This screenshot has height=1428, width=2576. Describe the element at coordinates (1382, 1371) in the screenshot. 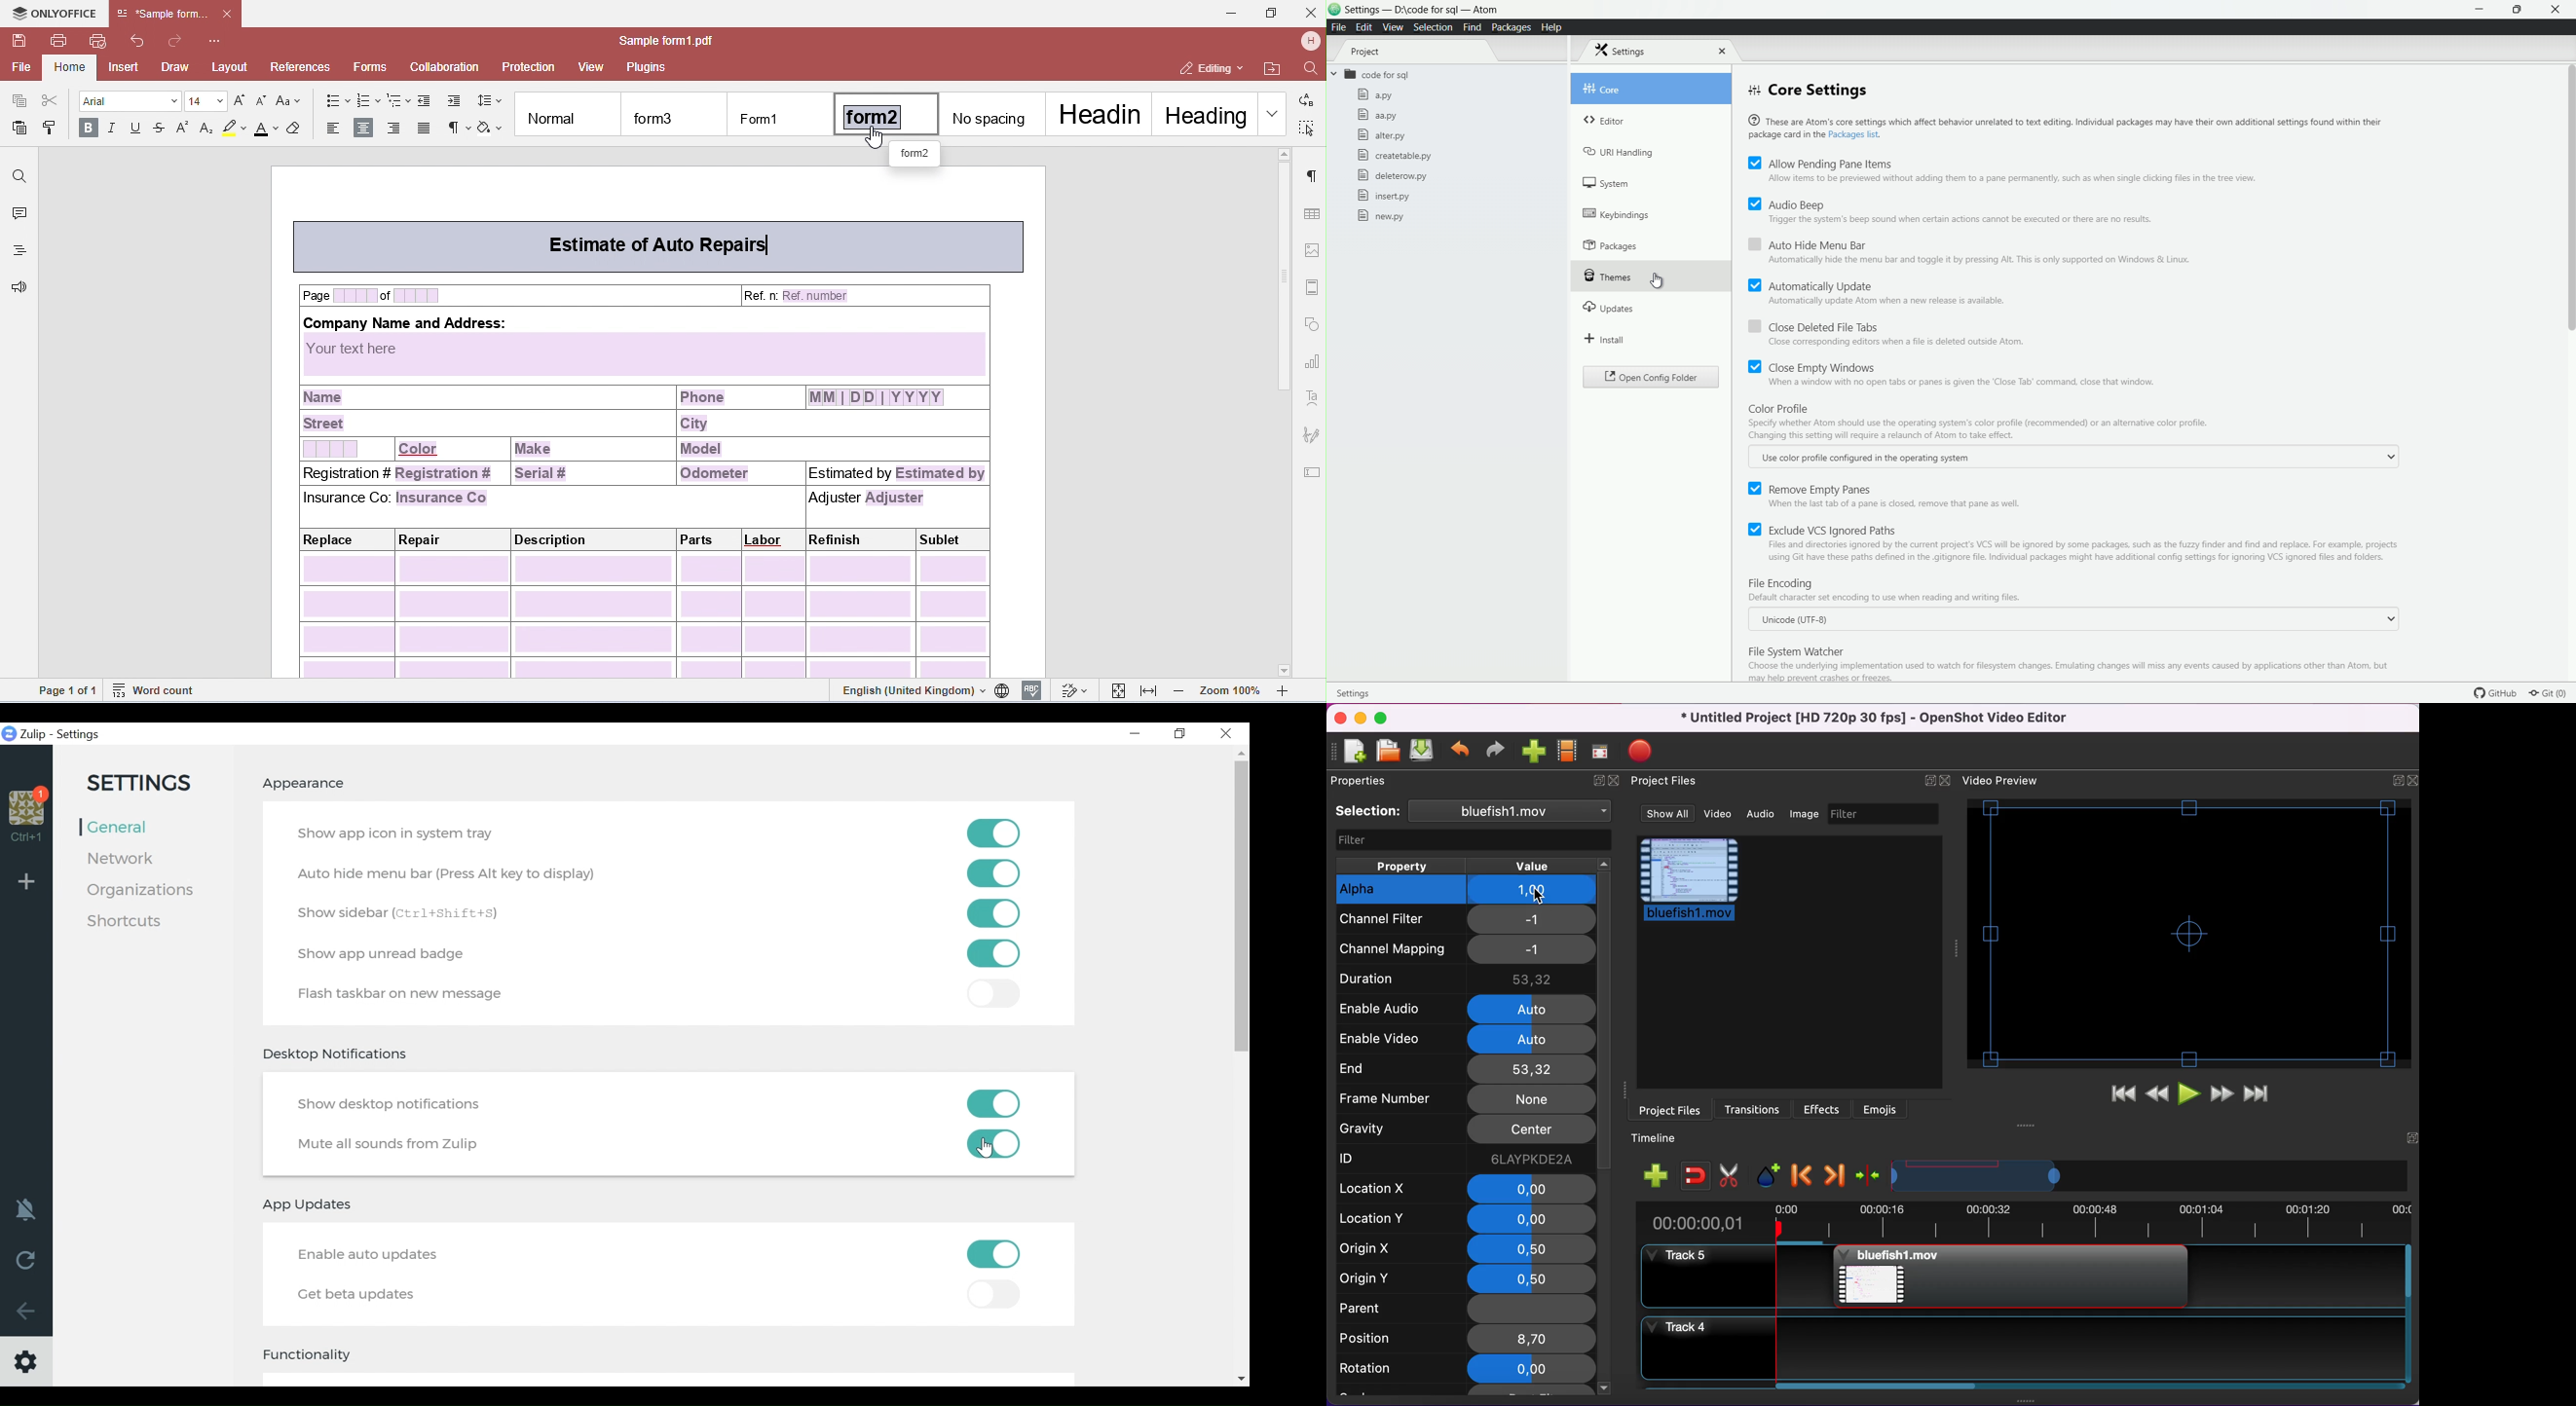

I see `rotation` at that location.